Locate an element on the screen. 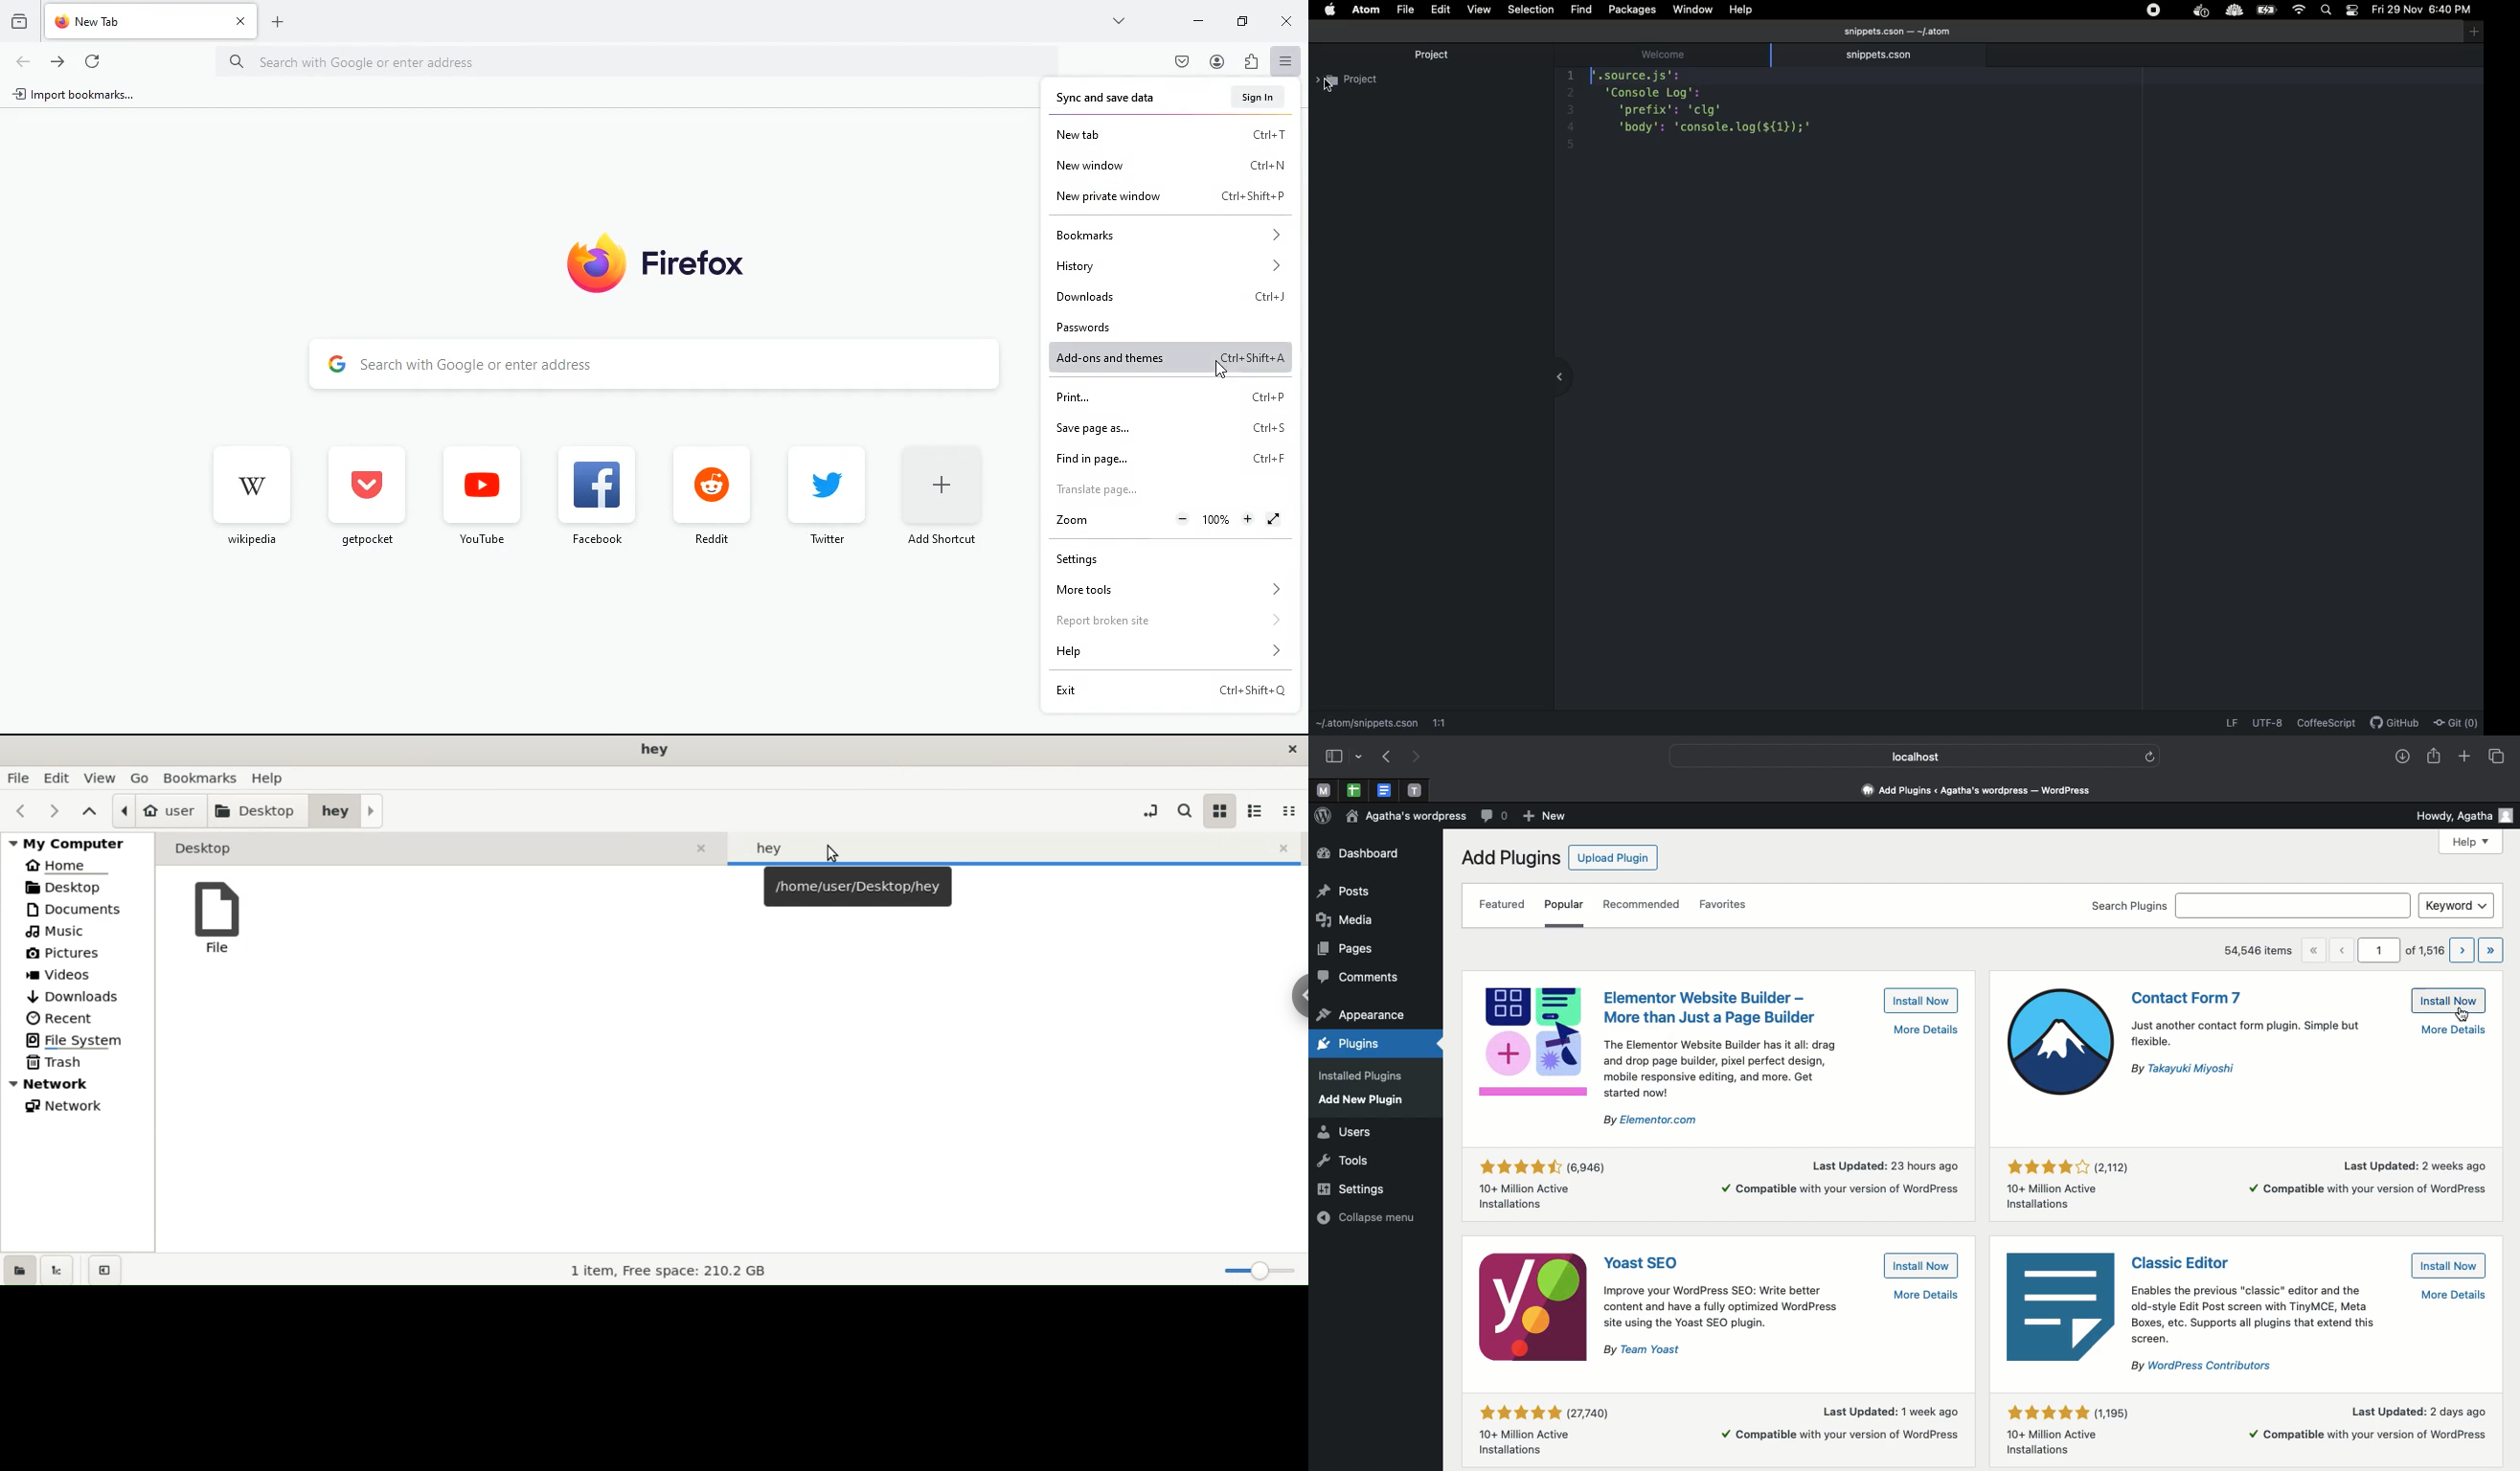 Image resolution: width=2520 pixels, height=1484 pixels. Tabs is located at coordinates (2498, 756).